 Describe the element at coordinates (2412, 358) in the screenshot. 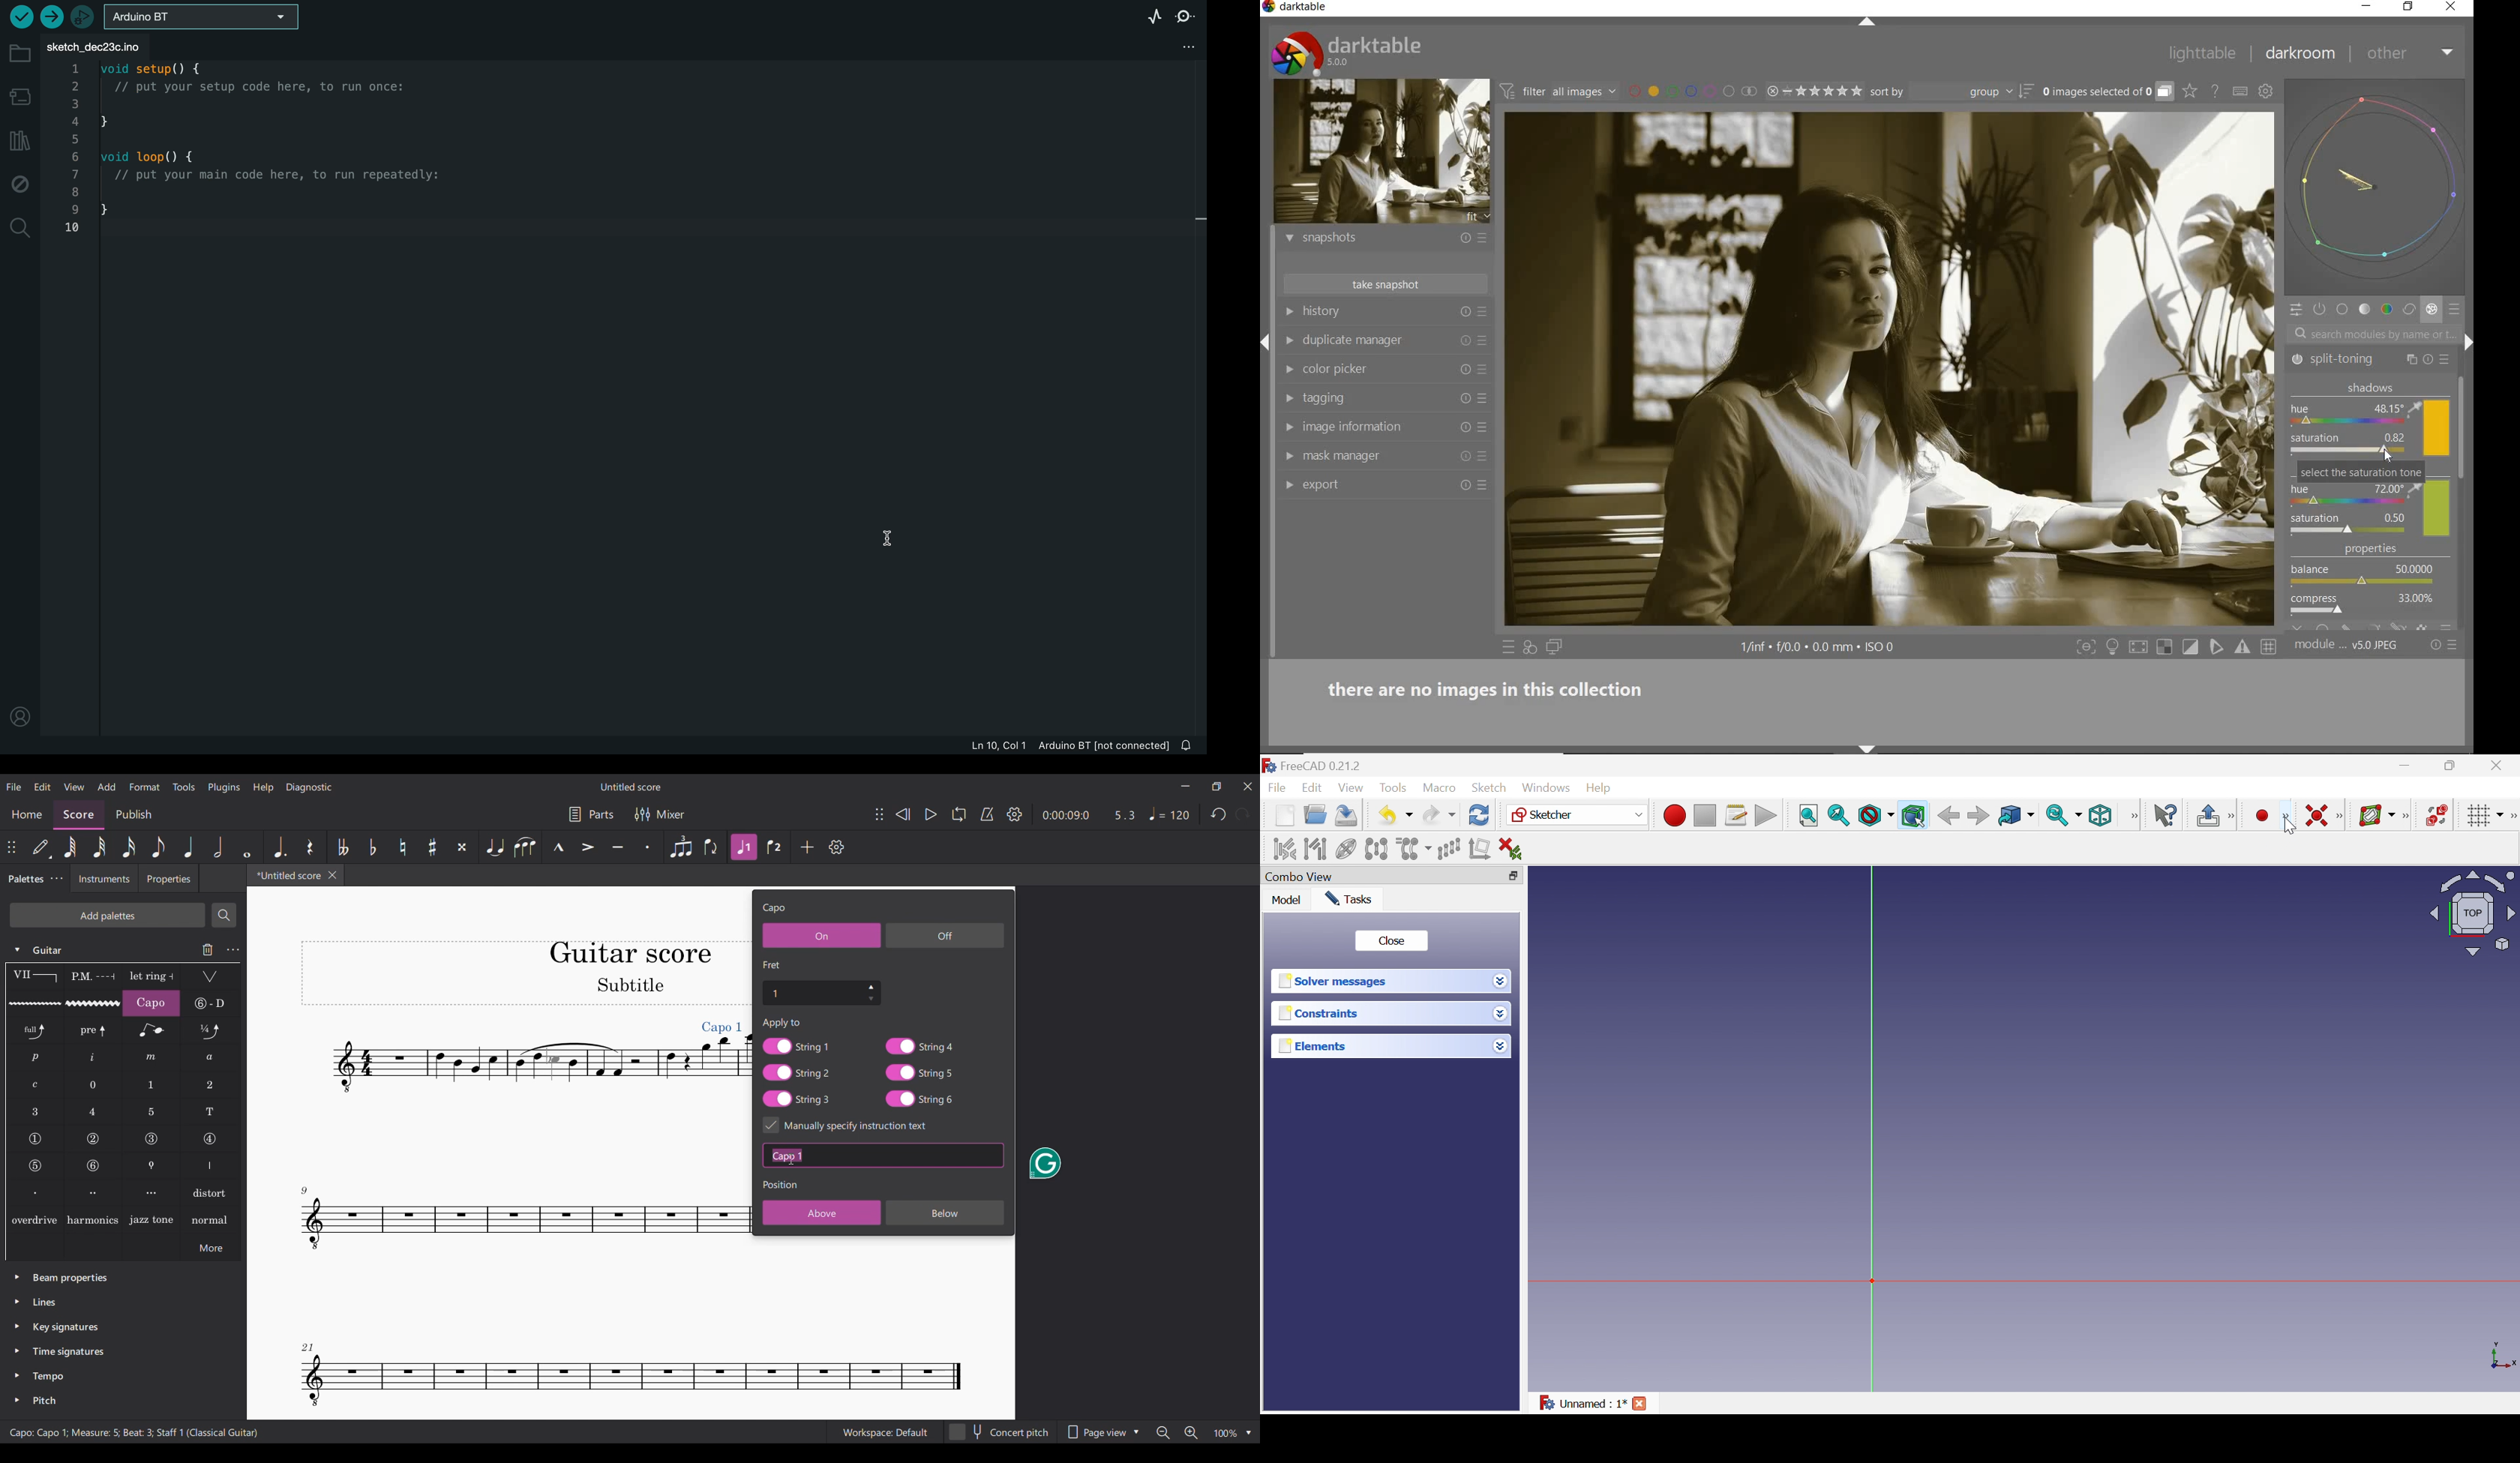

I see `multiple instance actions` at that location.